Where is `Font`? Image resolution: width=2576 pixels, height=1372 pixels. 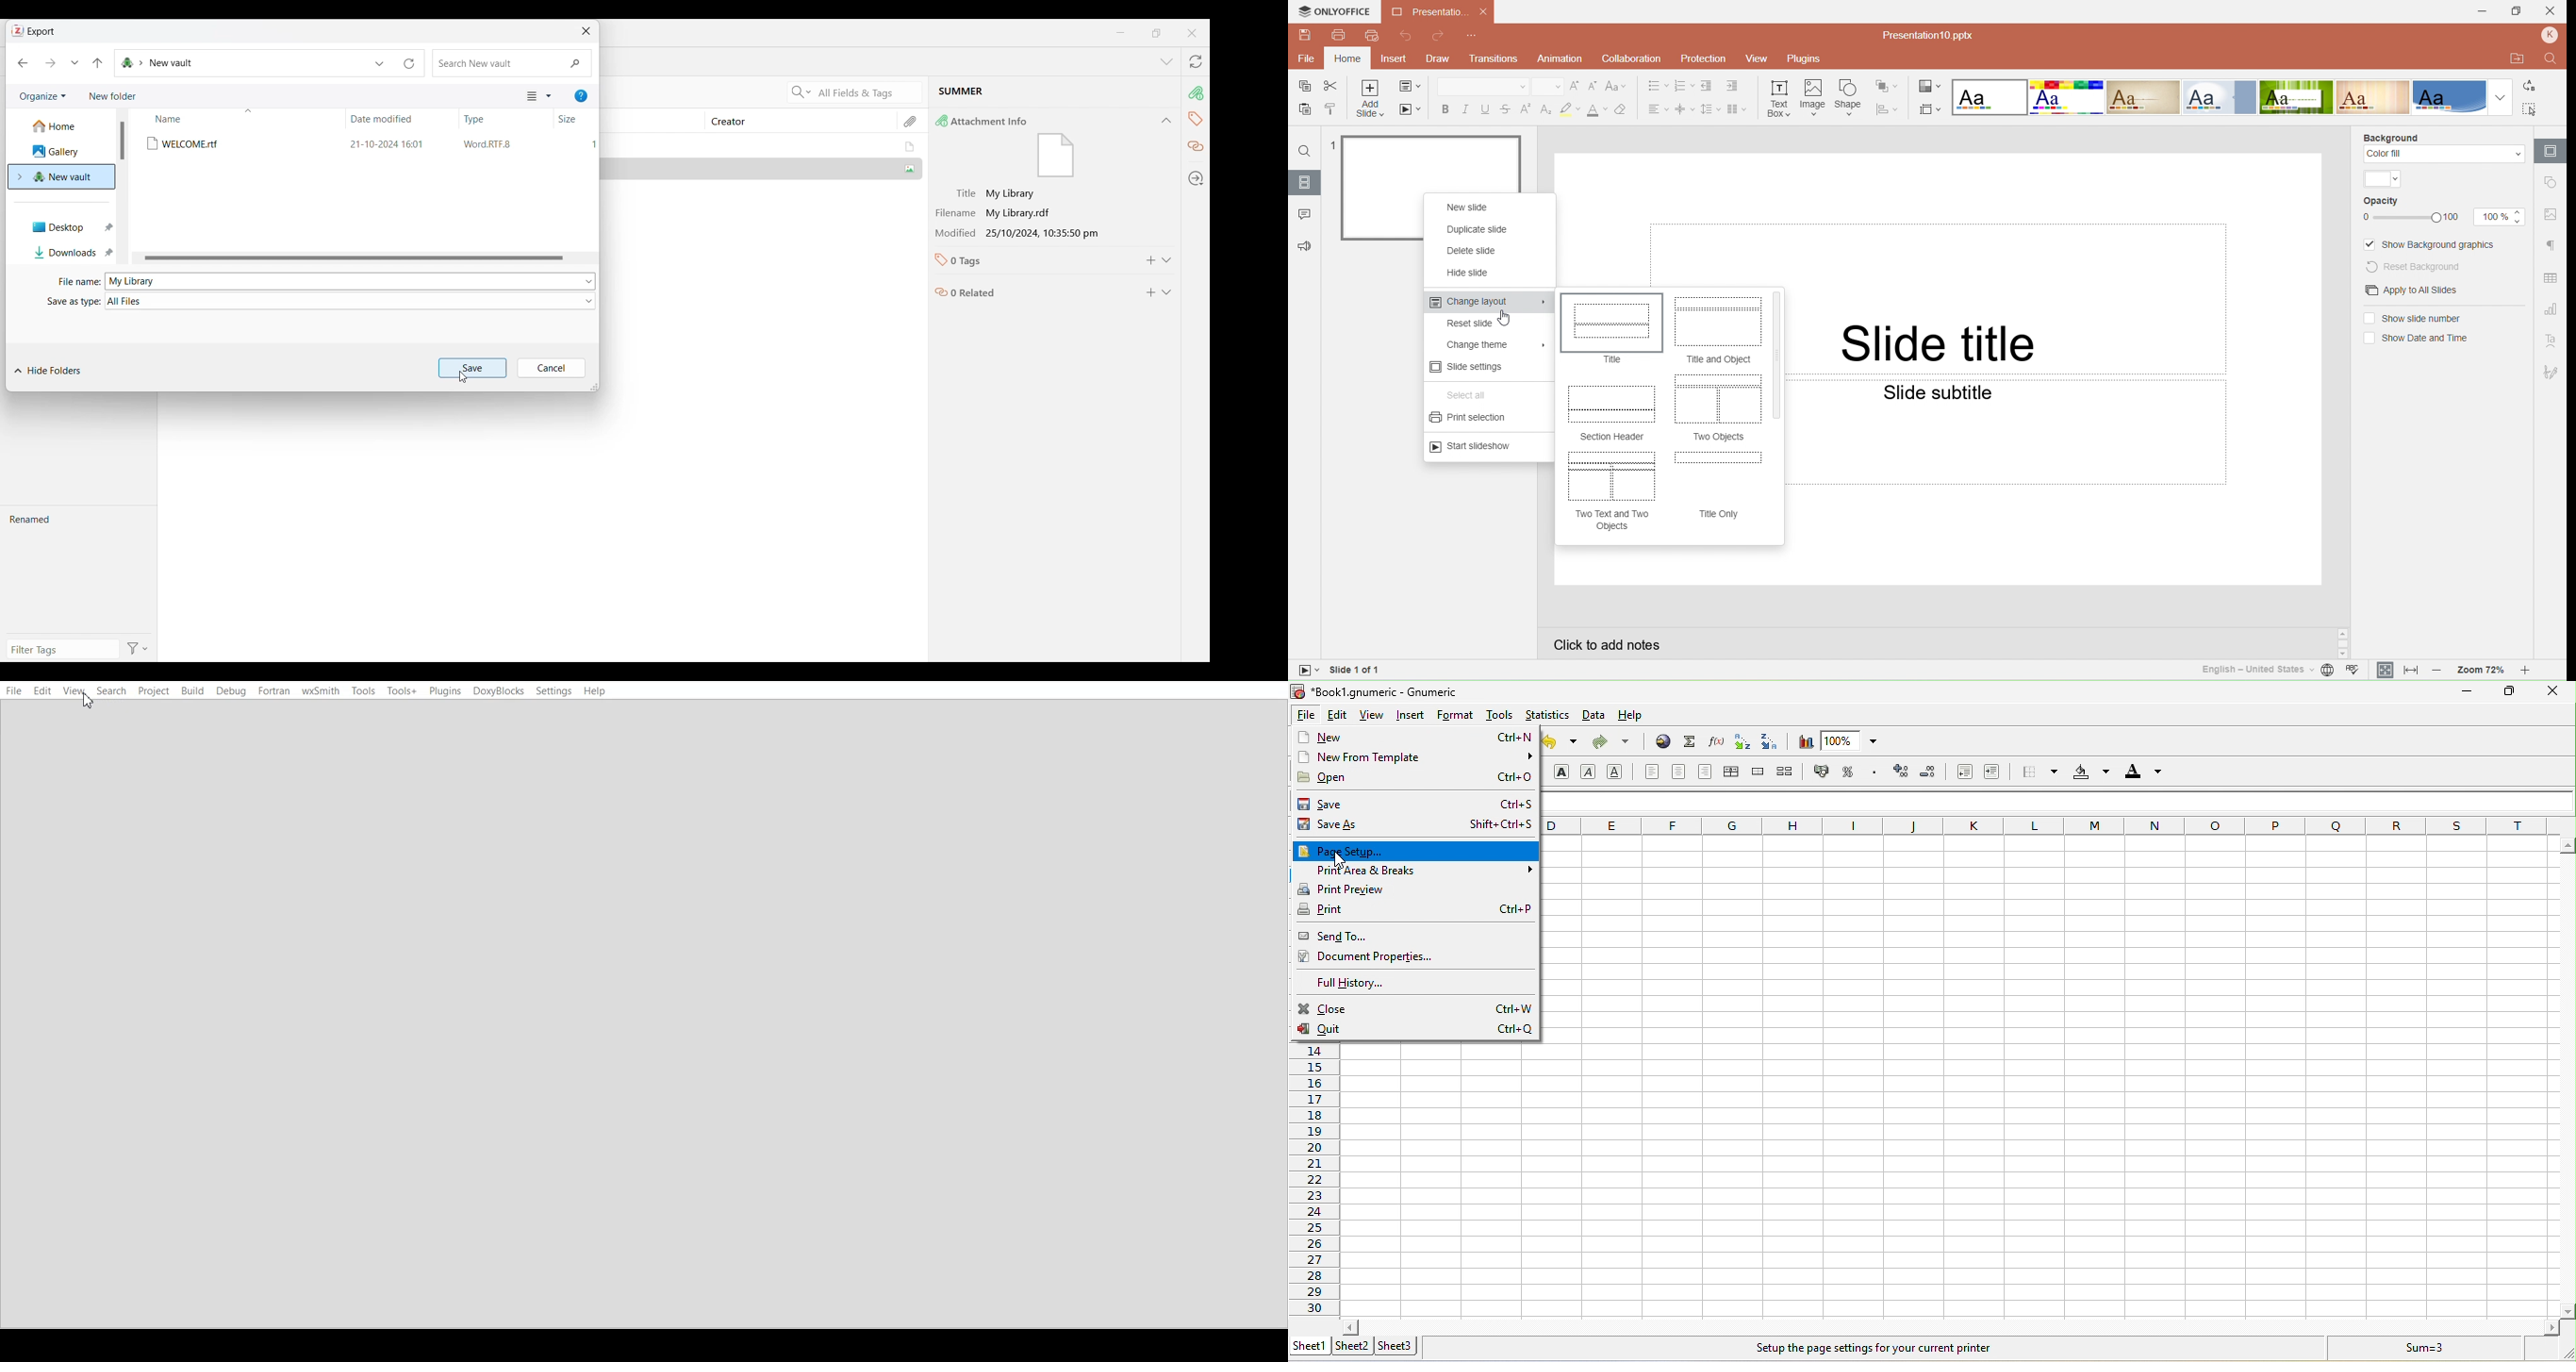 Font is located at coordinates (1482, 85).